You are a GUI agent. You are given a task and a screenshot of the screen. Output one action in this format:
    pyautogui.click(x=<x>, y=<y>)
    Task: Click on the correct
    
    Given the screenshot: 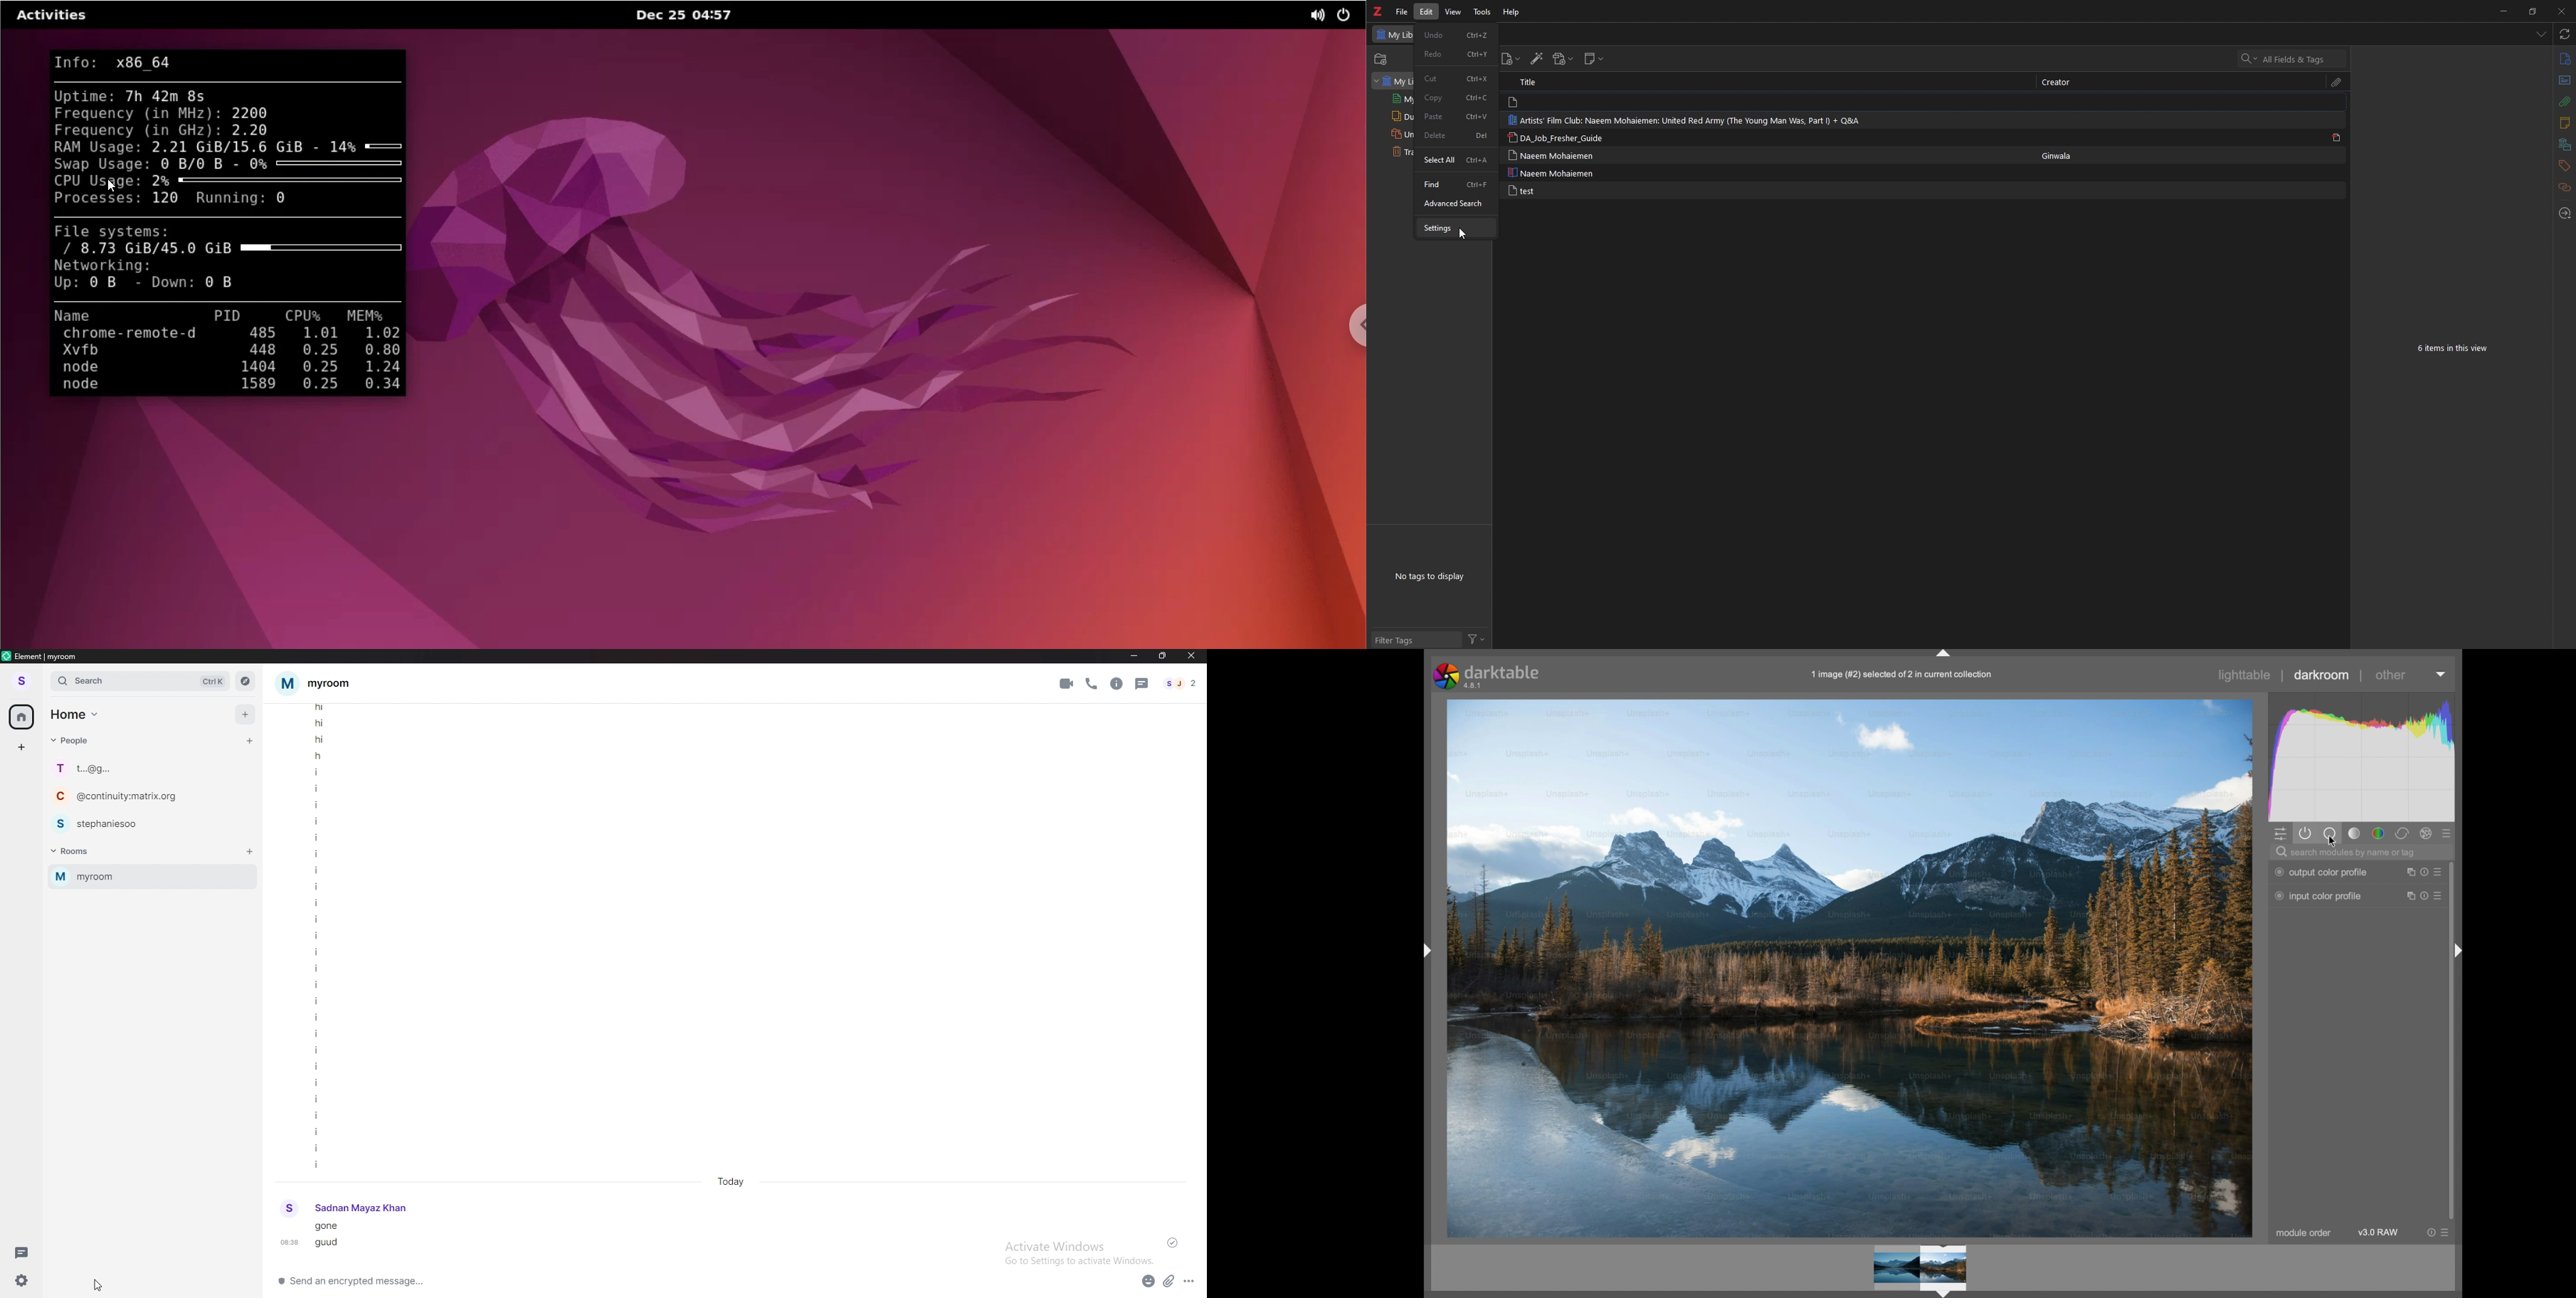 What is the action you would take?
    pyautogui.click(x=2403, y=833)
    